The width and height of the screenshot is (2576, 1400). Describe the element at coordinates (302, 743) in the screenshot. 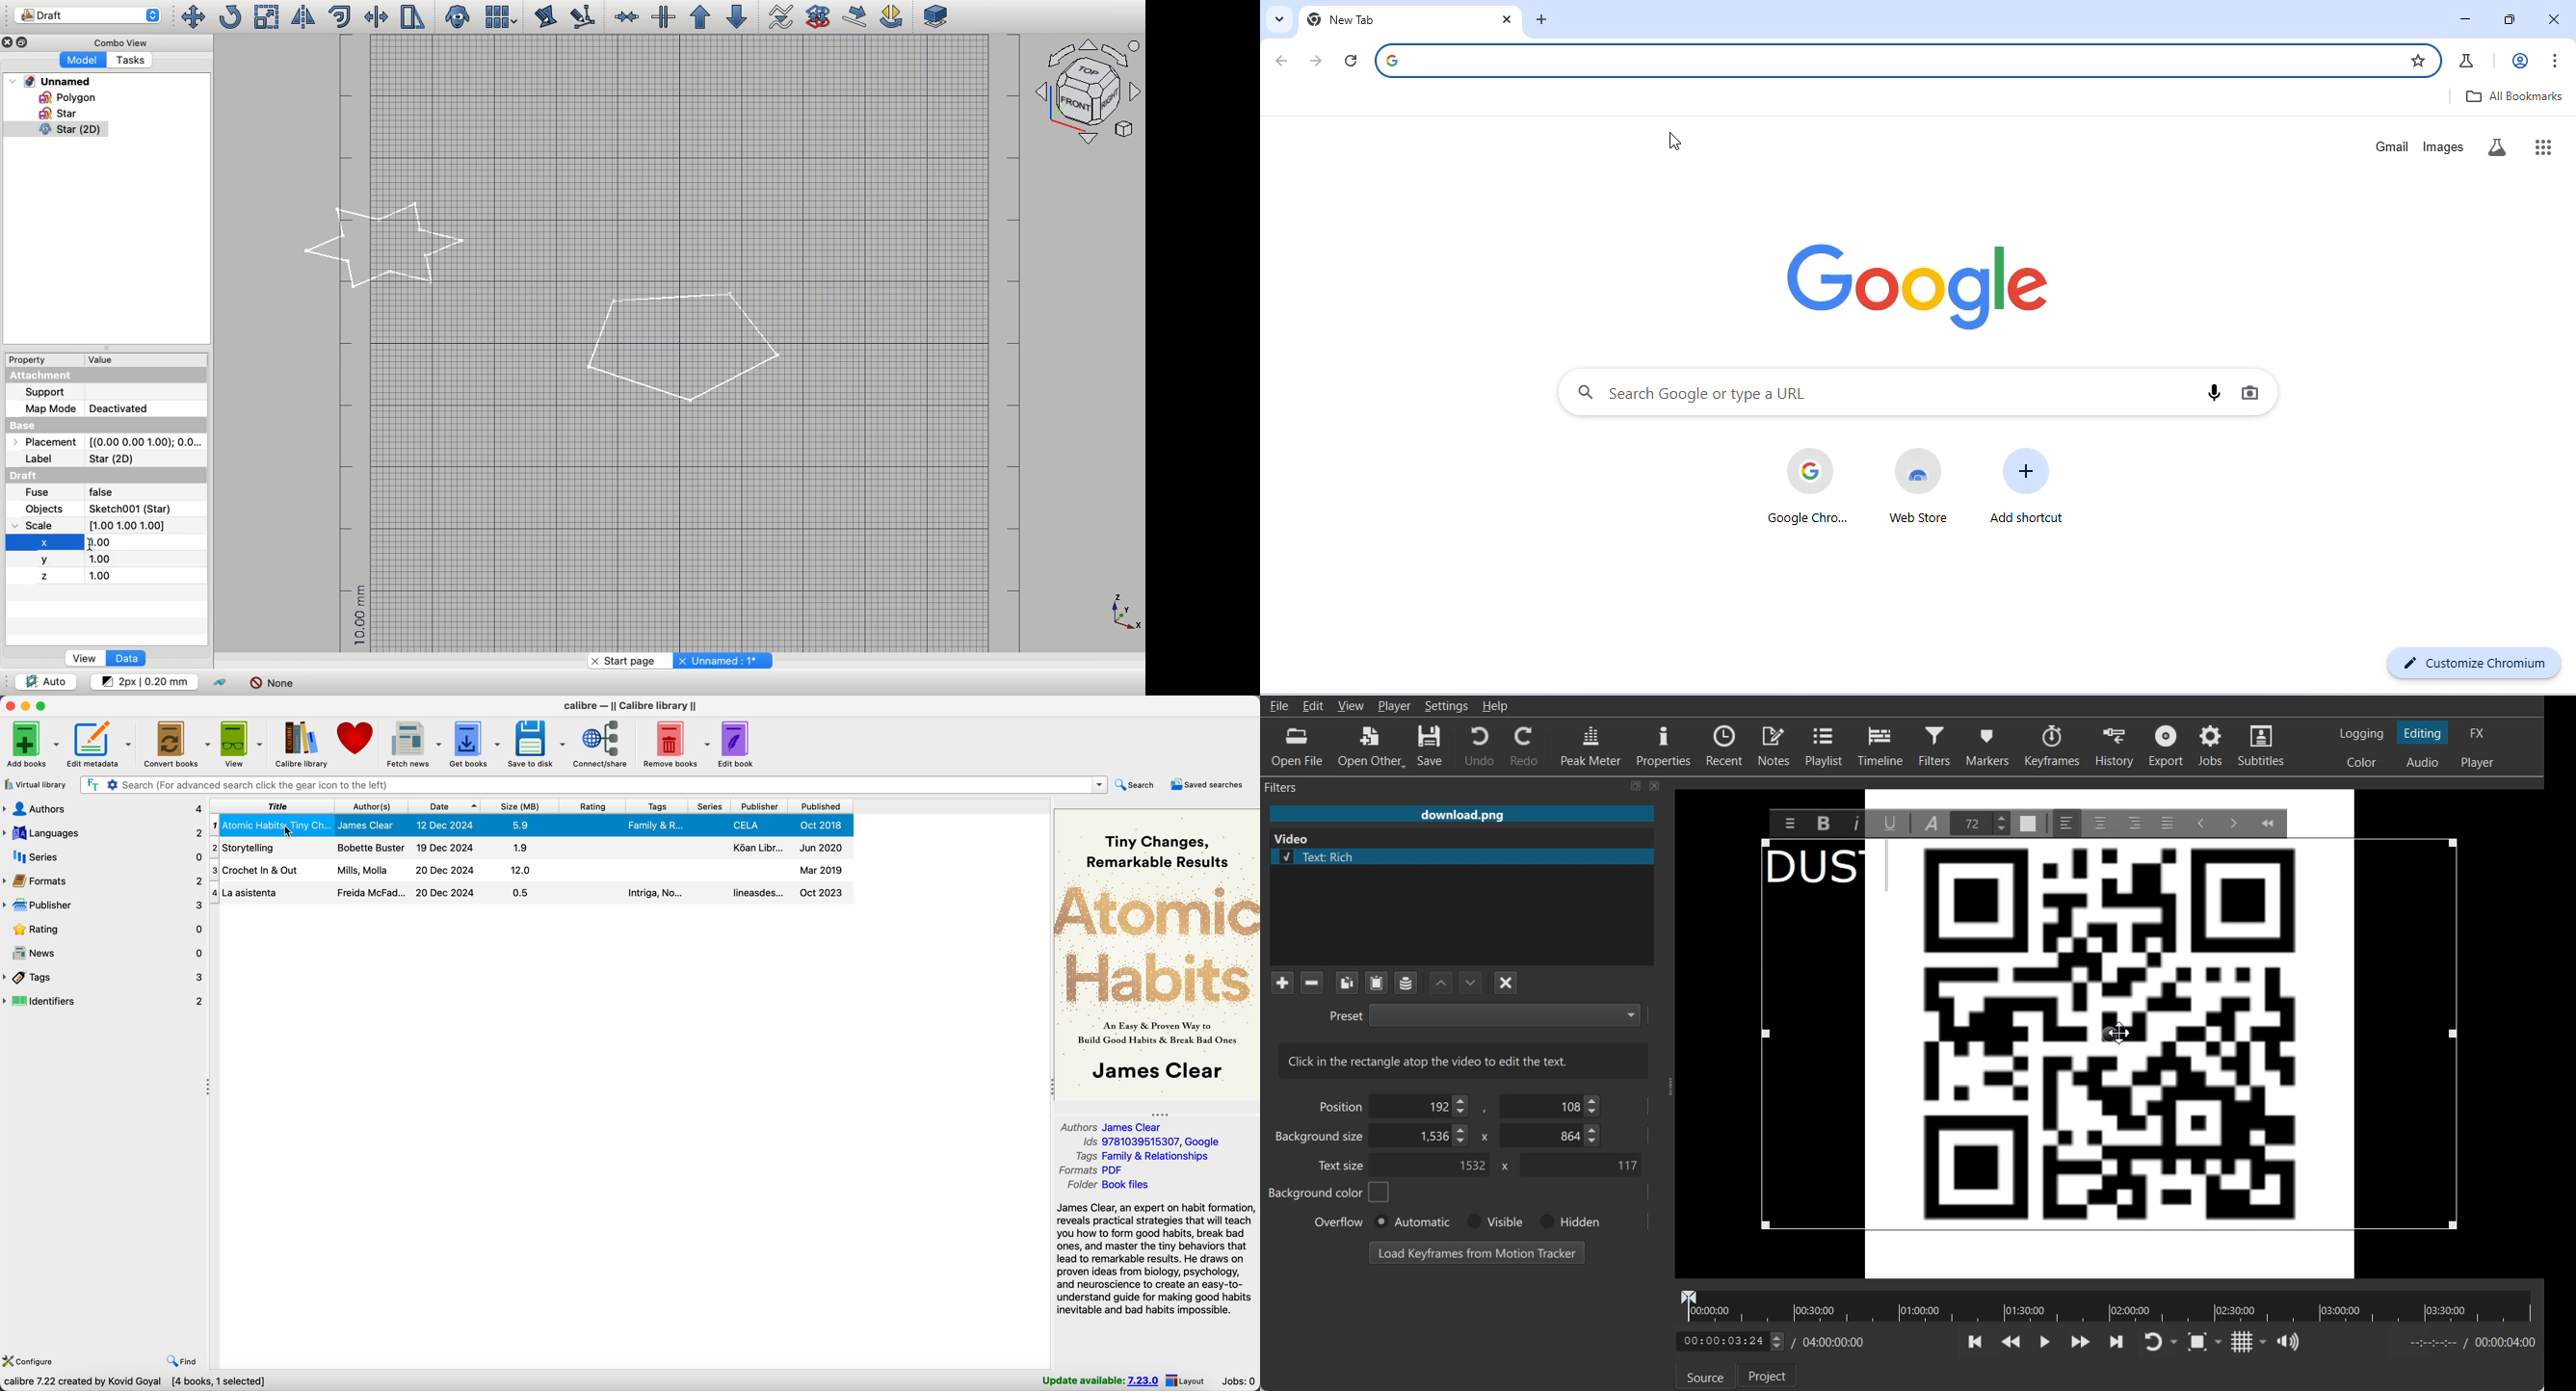

I see `Calibre library` at that location.